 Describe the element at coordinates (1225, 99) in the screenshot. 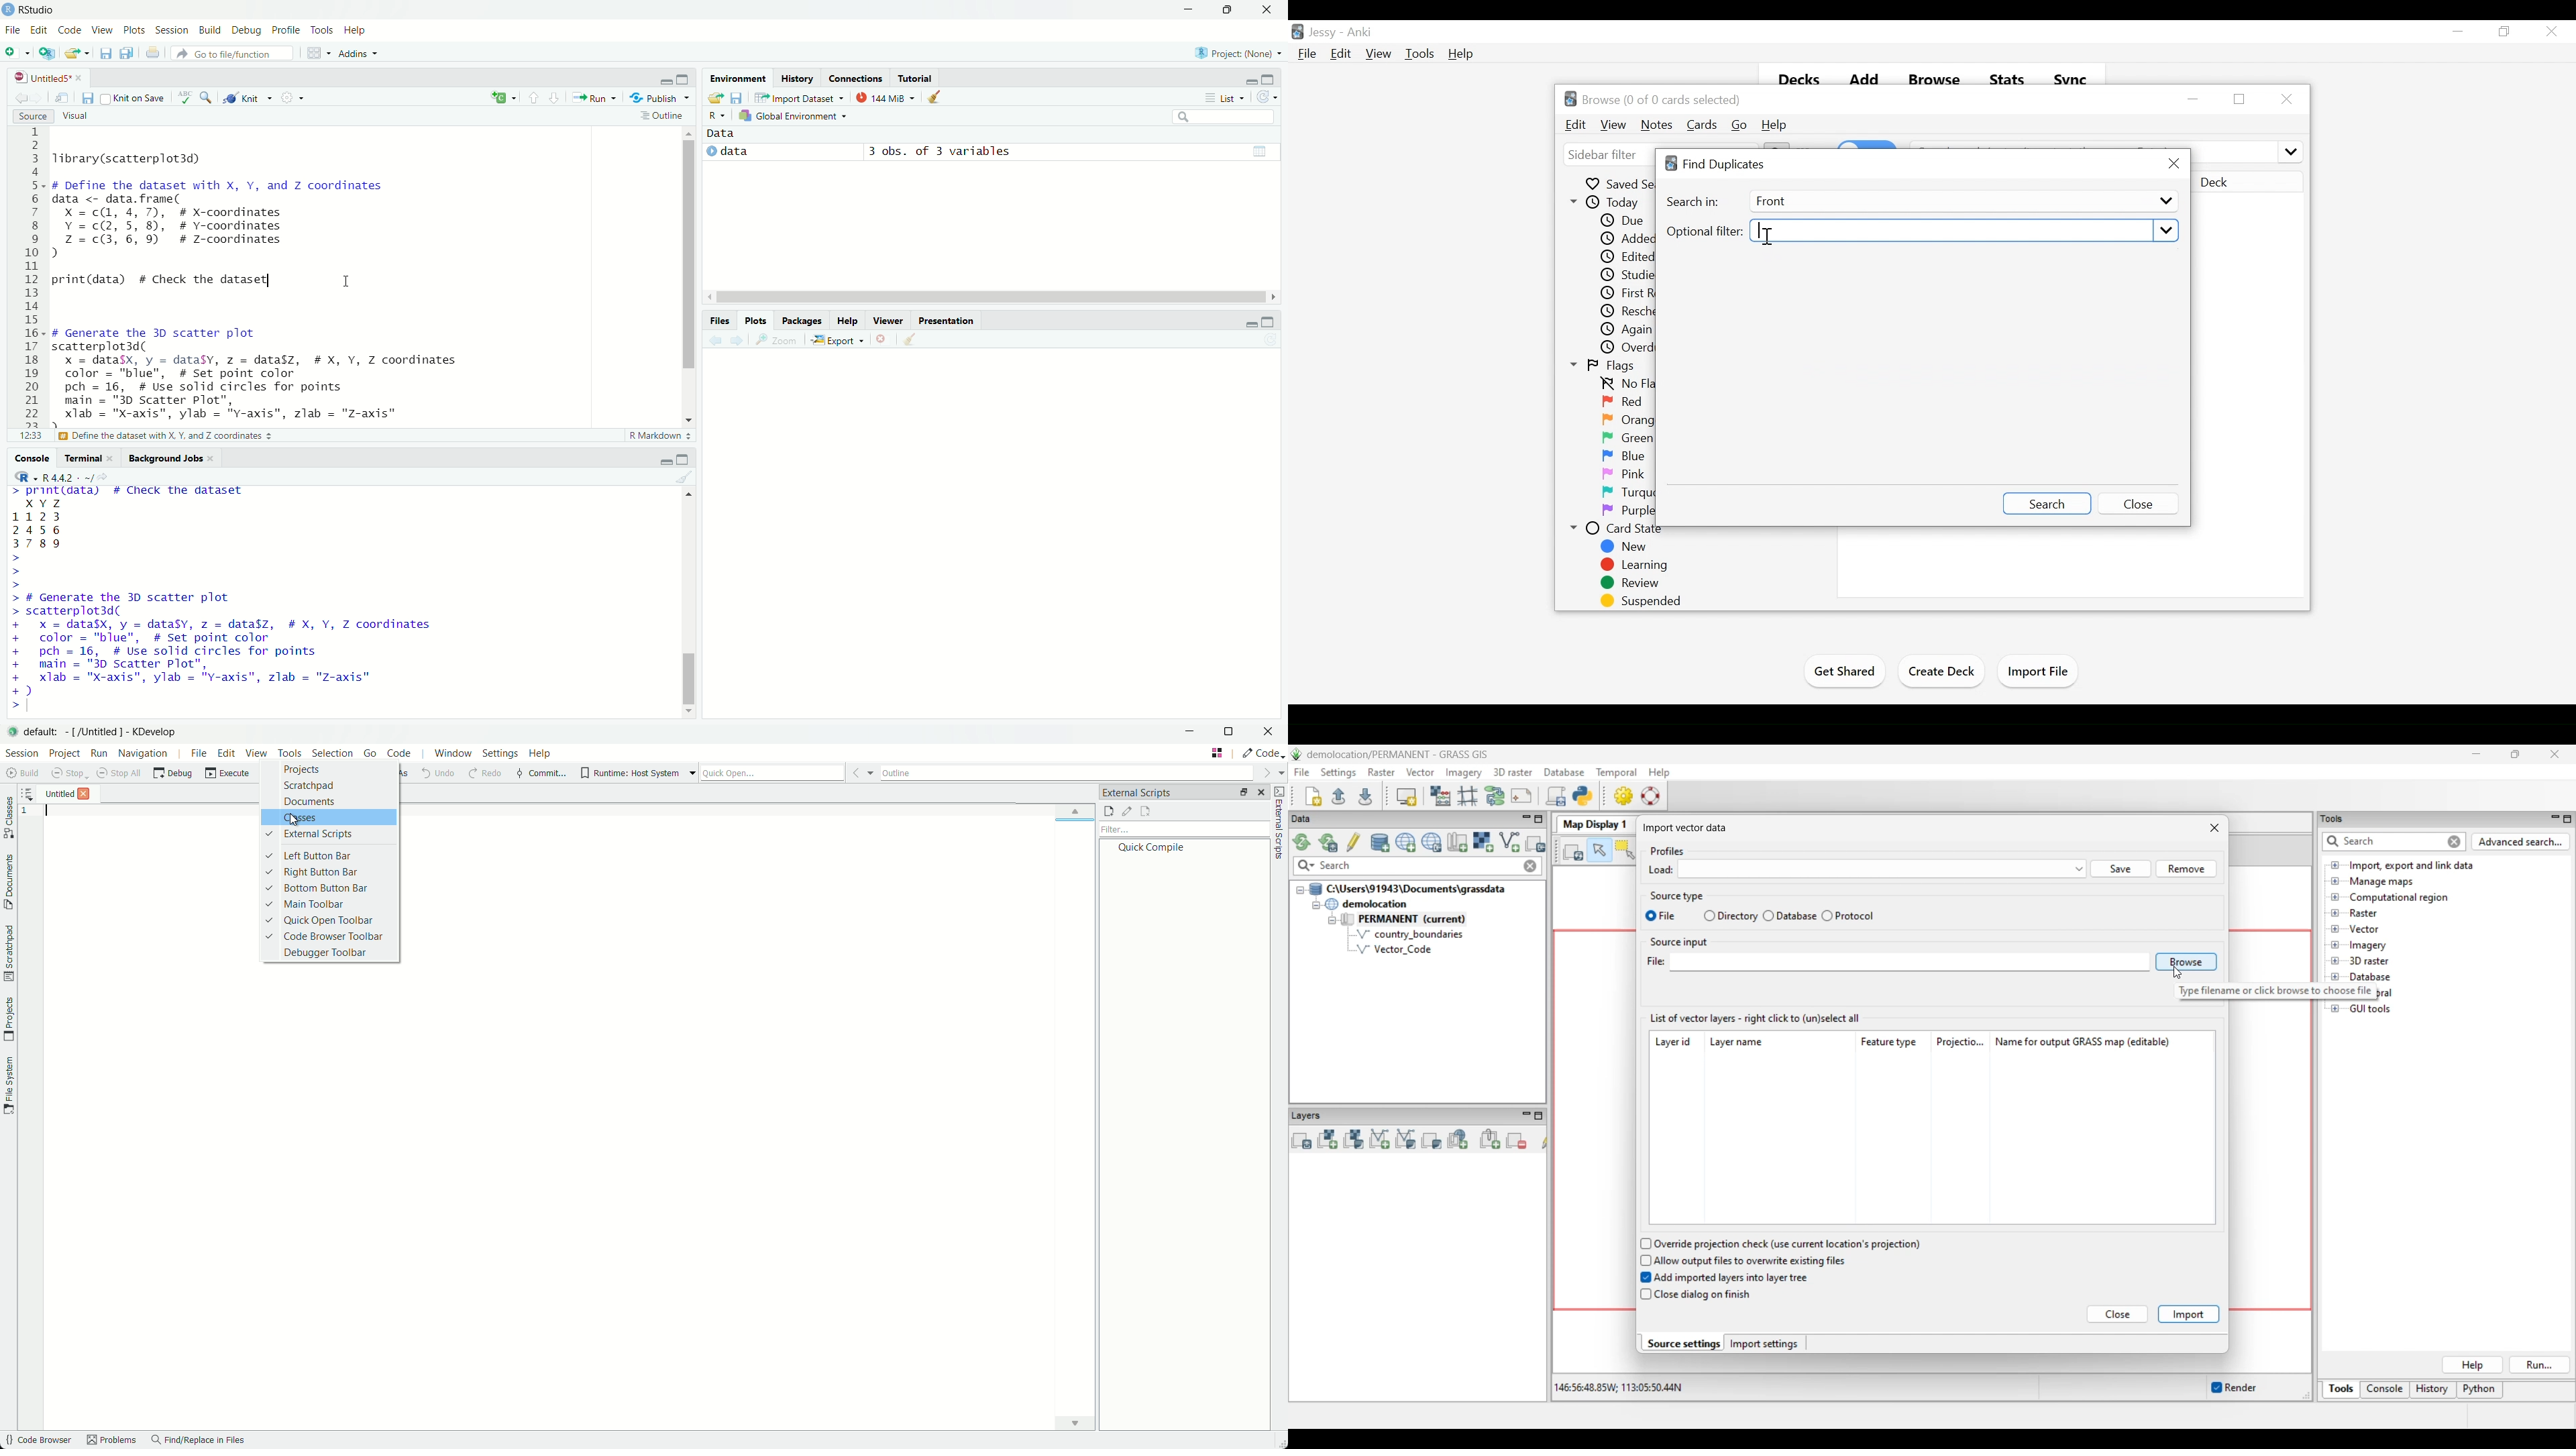

I see `list` at that location.